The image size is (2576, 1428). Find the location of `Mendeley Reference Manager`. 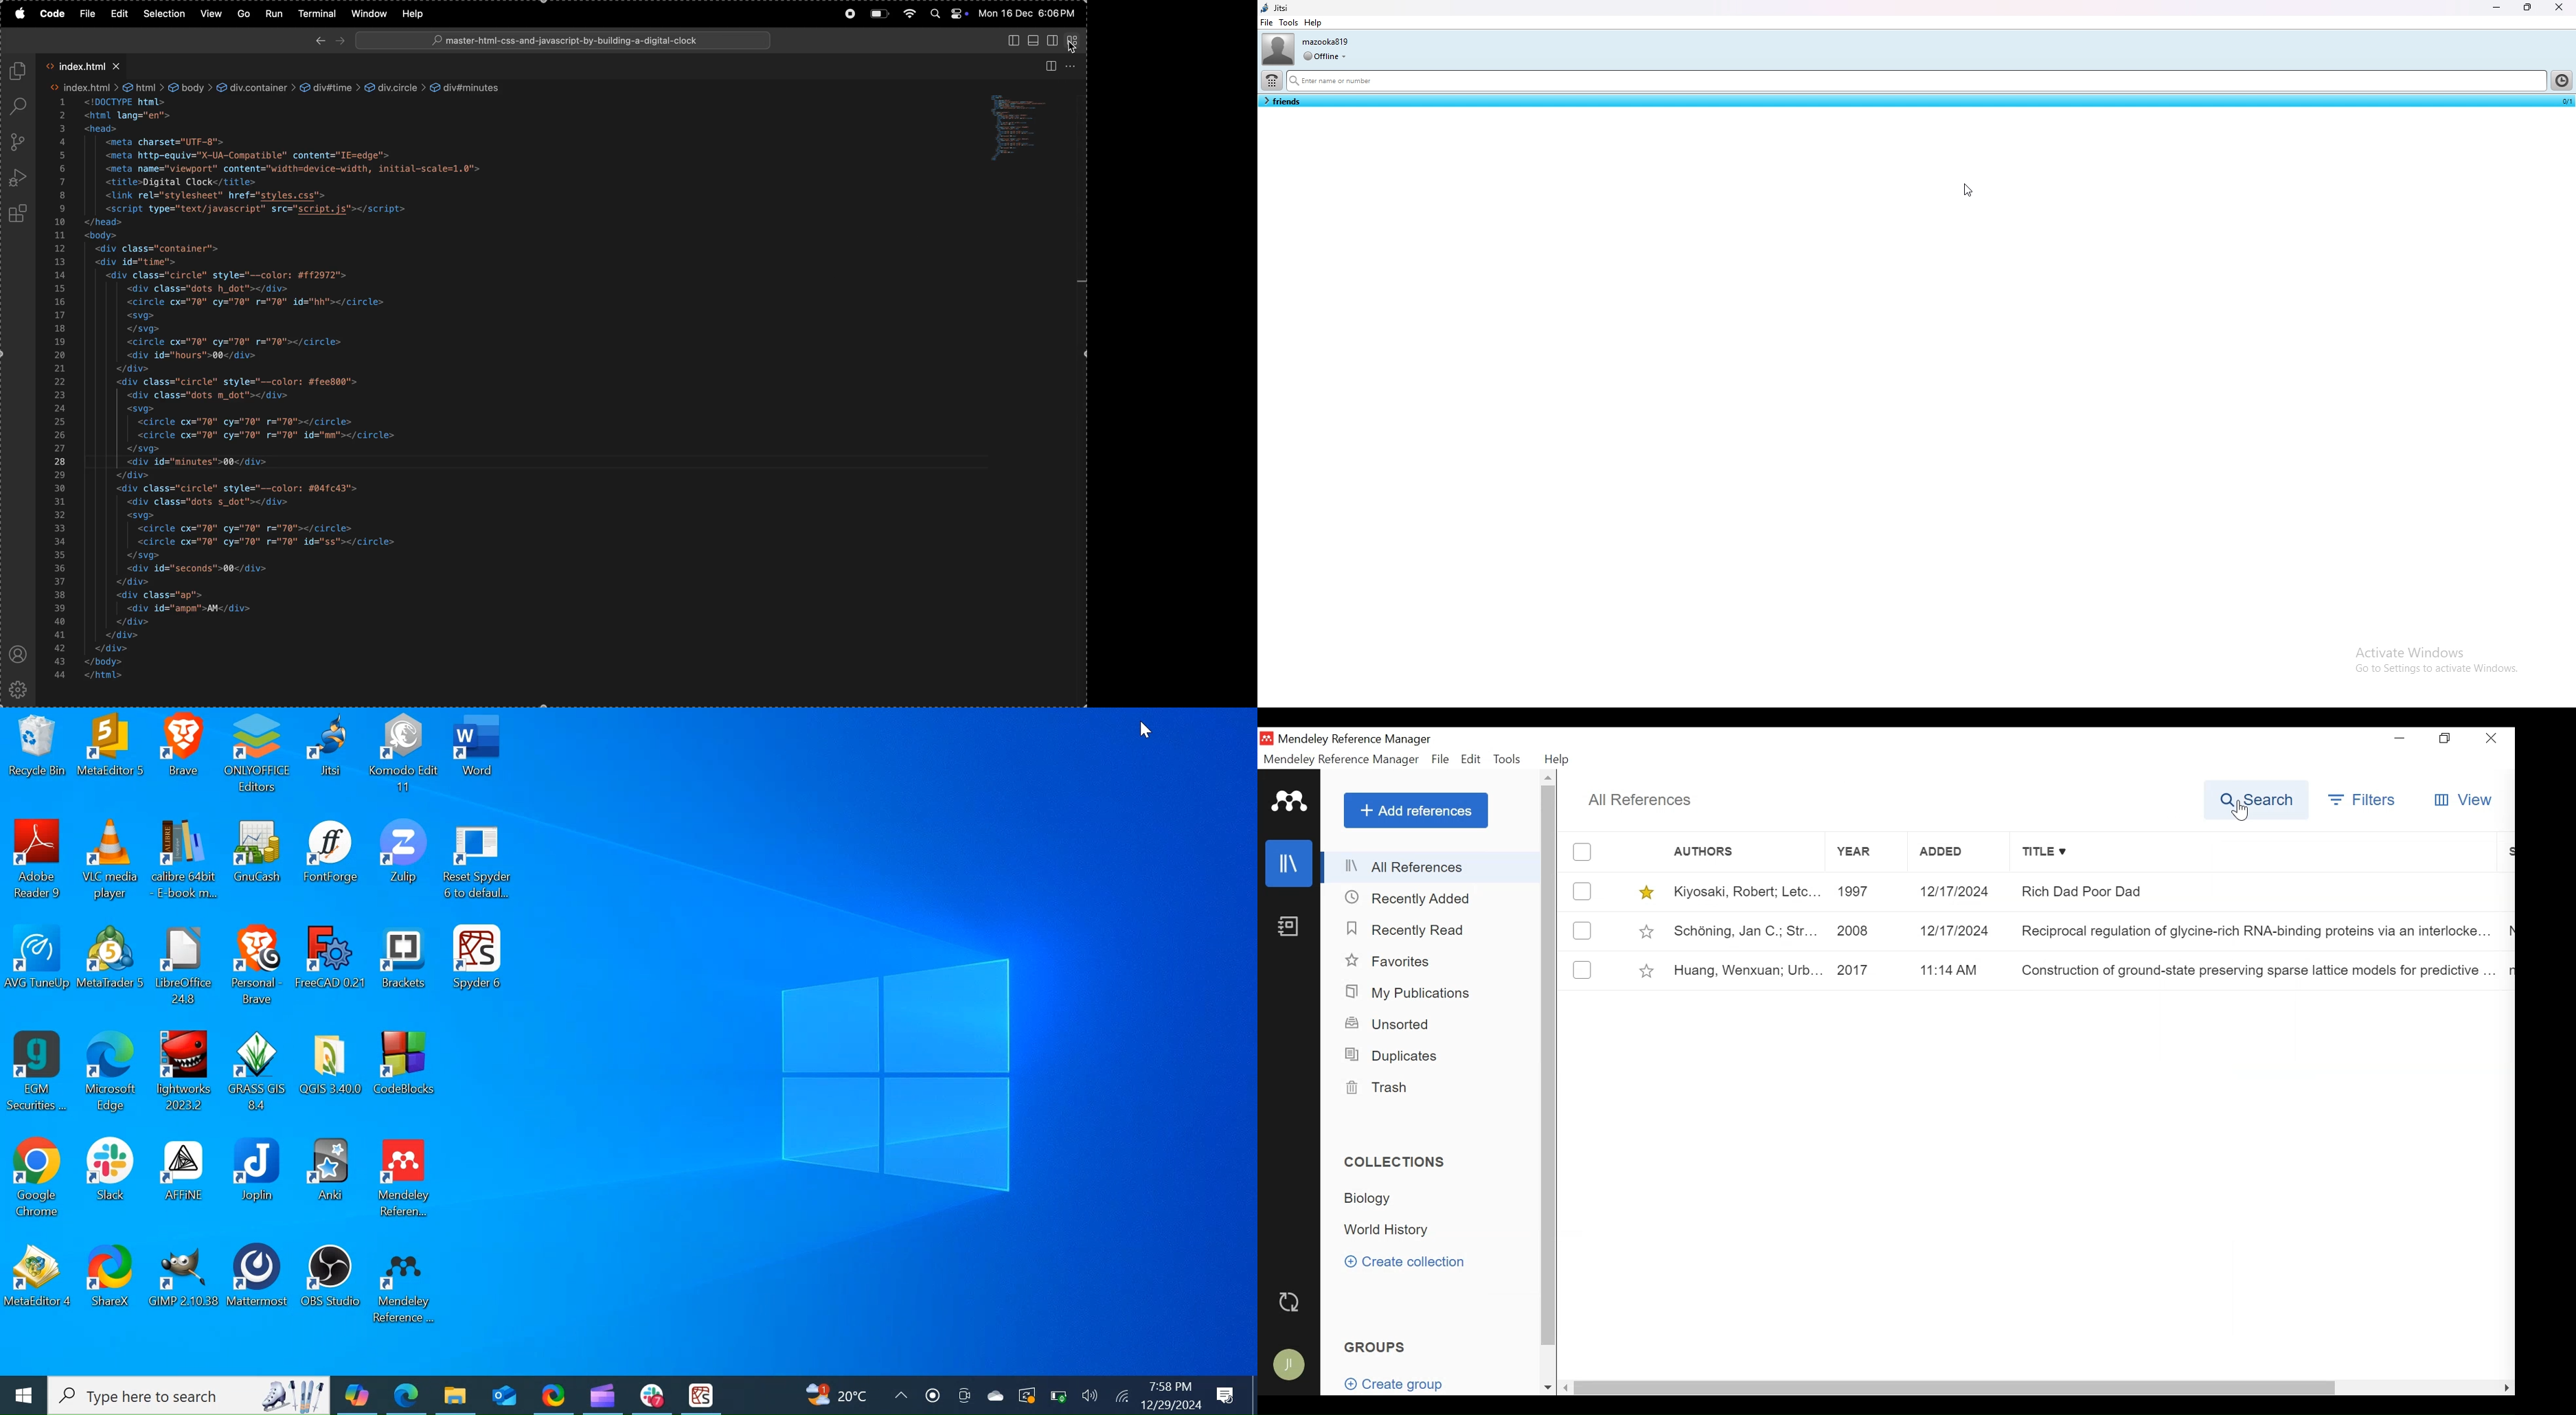

Mendeley Reference Manager is located at coordinates (1341, 759).